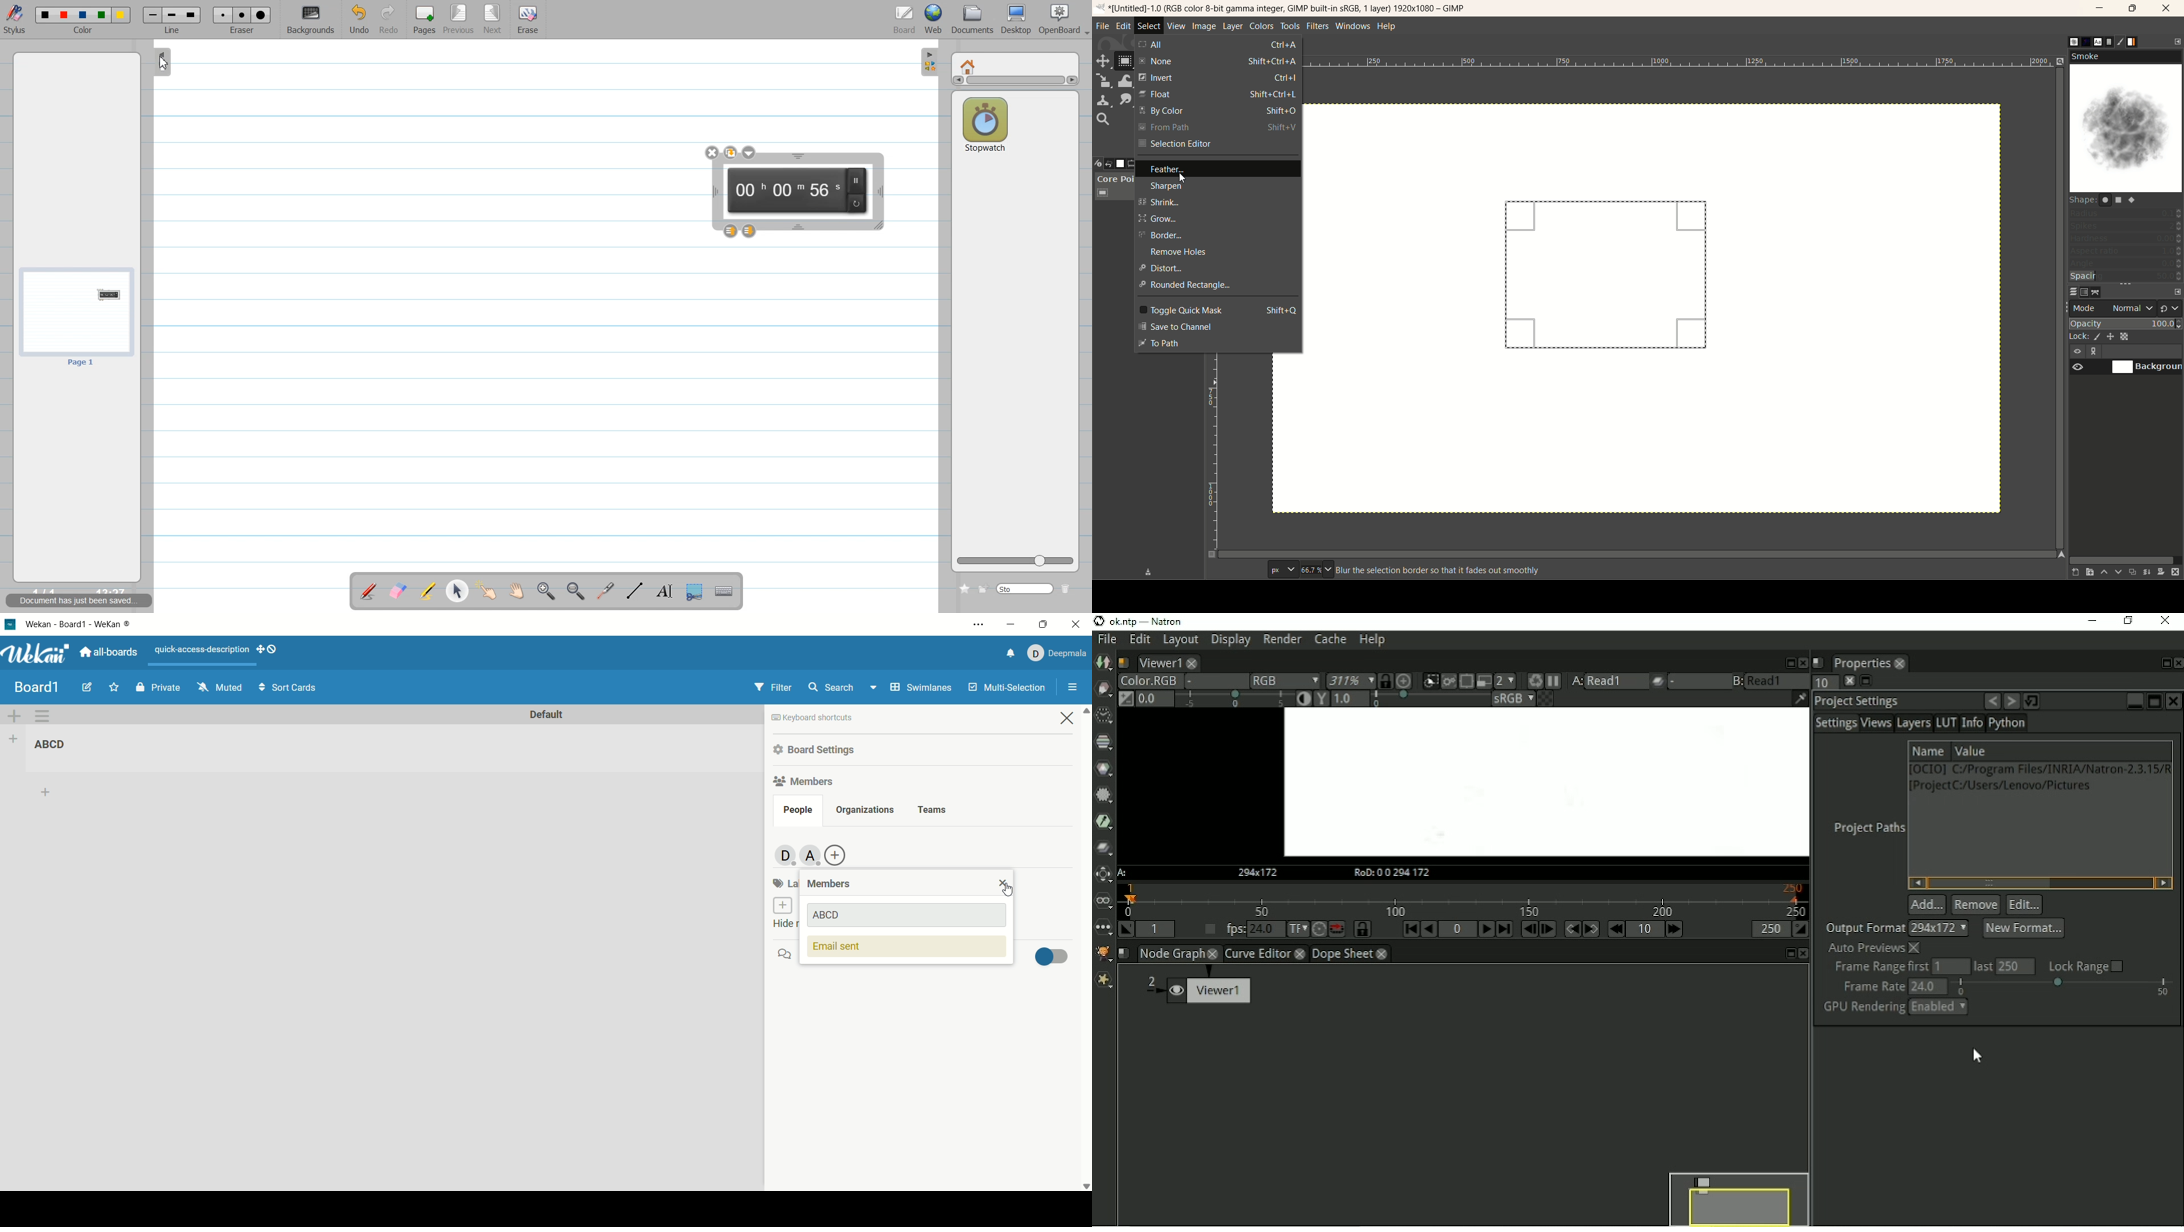 This screenshot has width=2184, height=1232. Describe the element at coordinates (1215, 343) in the screenshot. I see `to path` at that location.